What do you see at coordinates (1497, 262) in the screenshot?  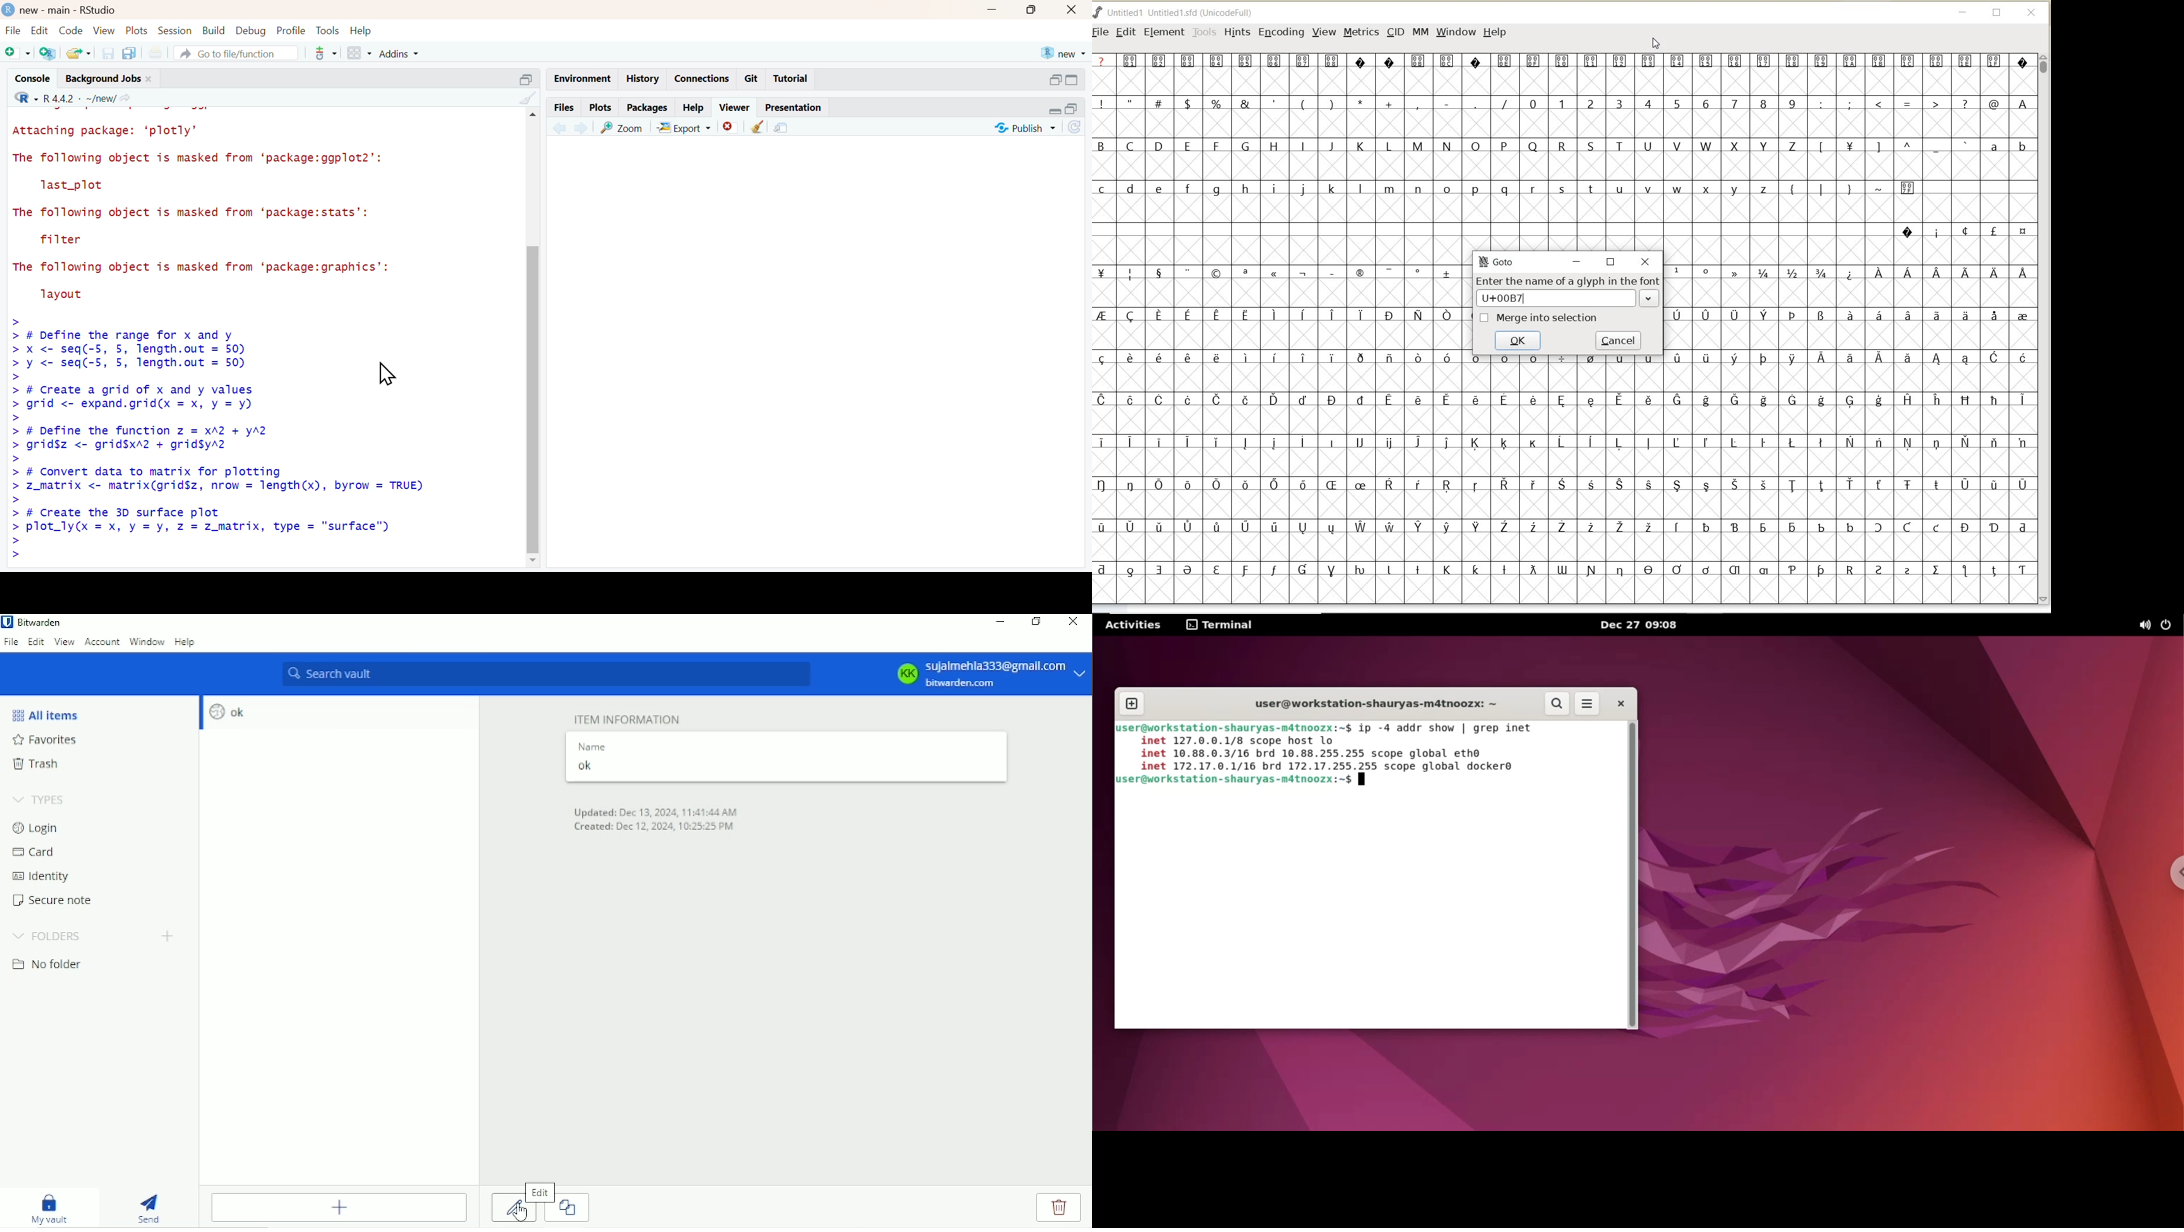 I see `GoTo` at bounding box center [1497, 262].